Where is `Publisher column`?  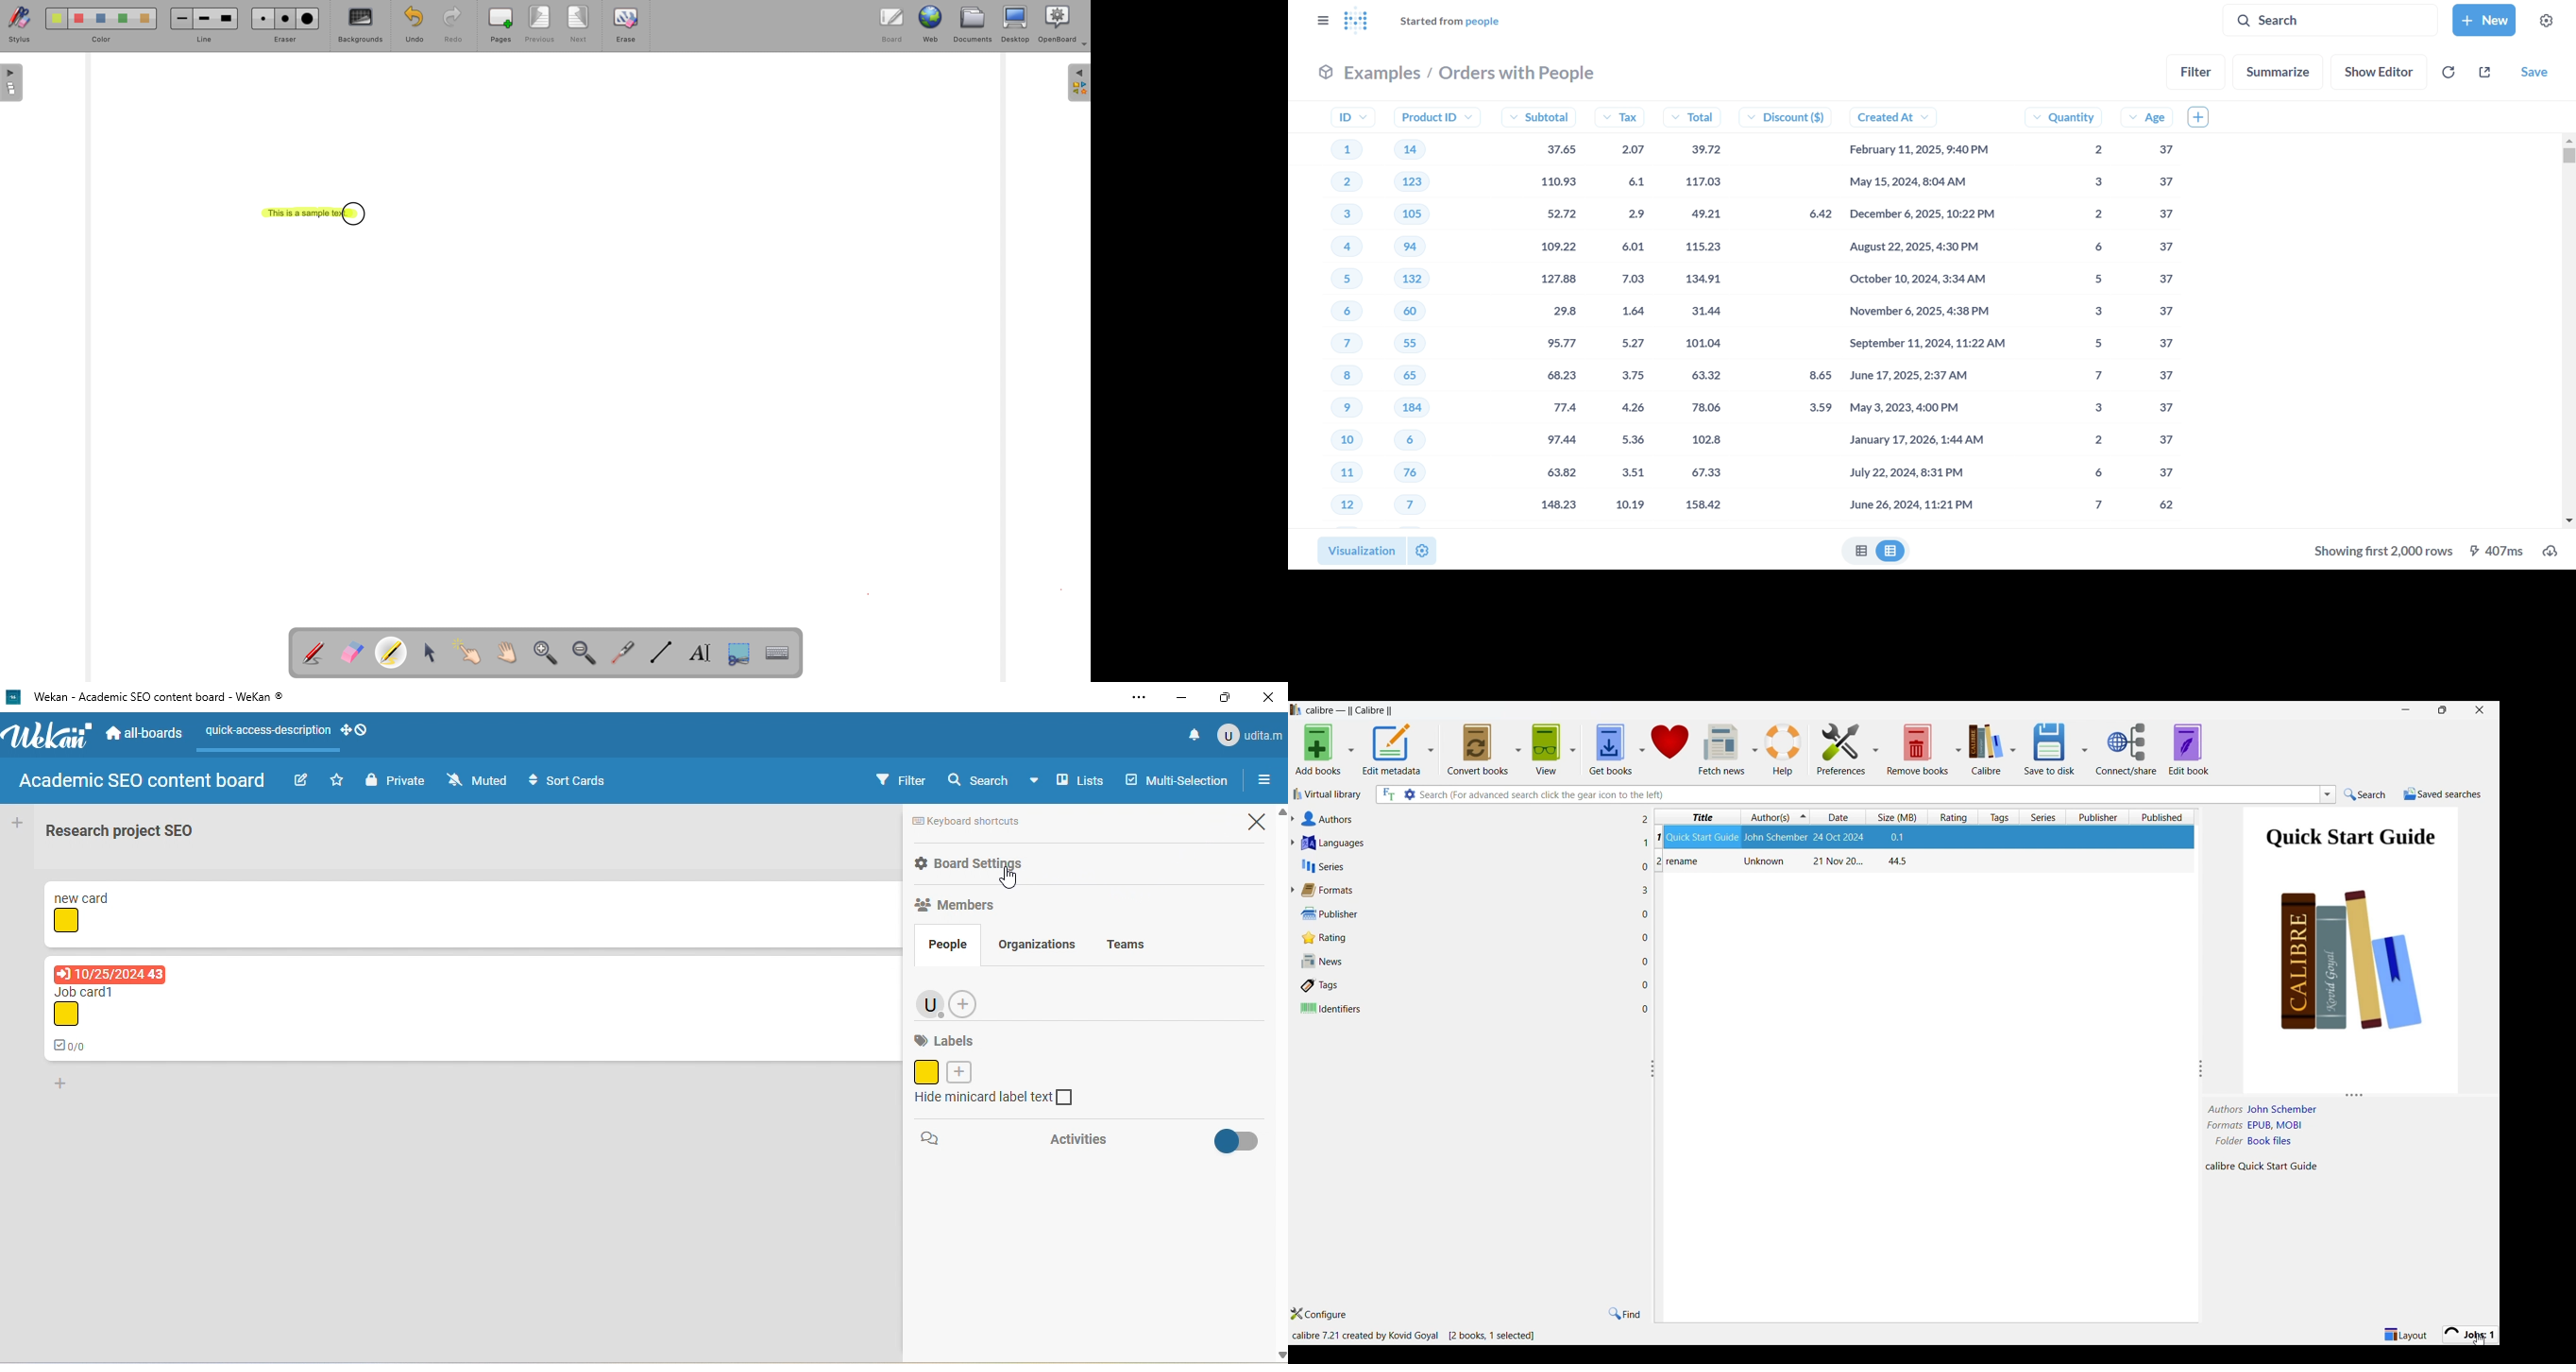
Publisher column is located at coordinates (2101, 817).